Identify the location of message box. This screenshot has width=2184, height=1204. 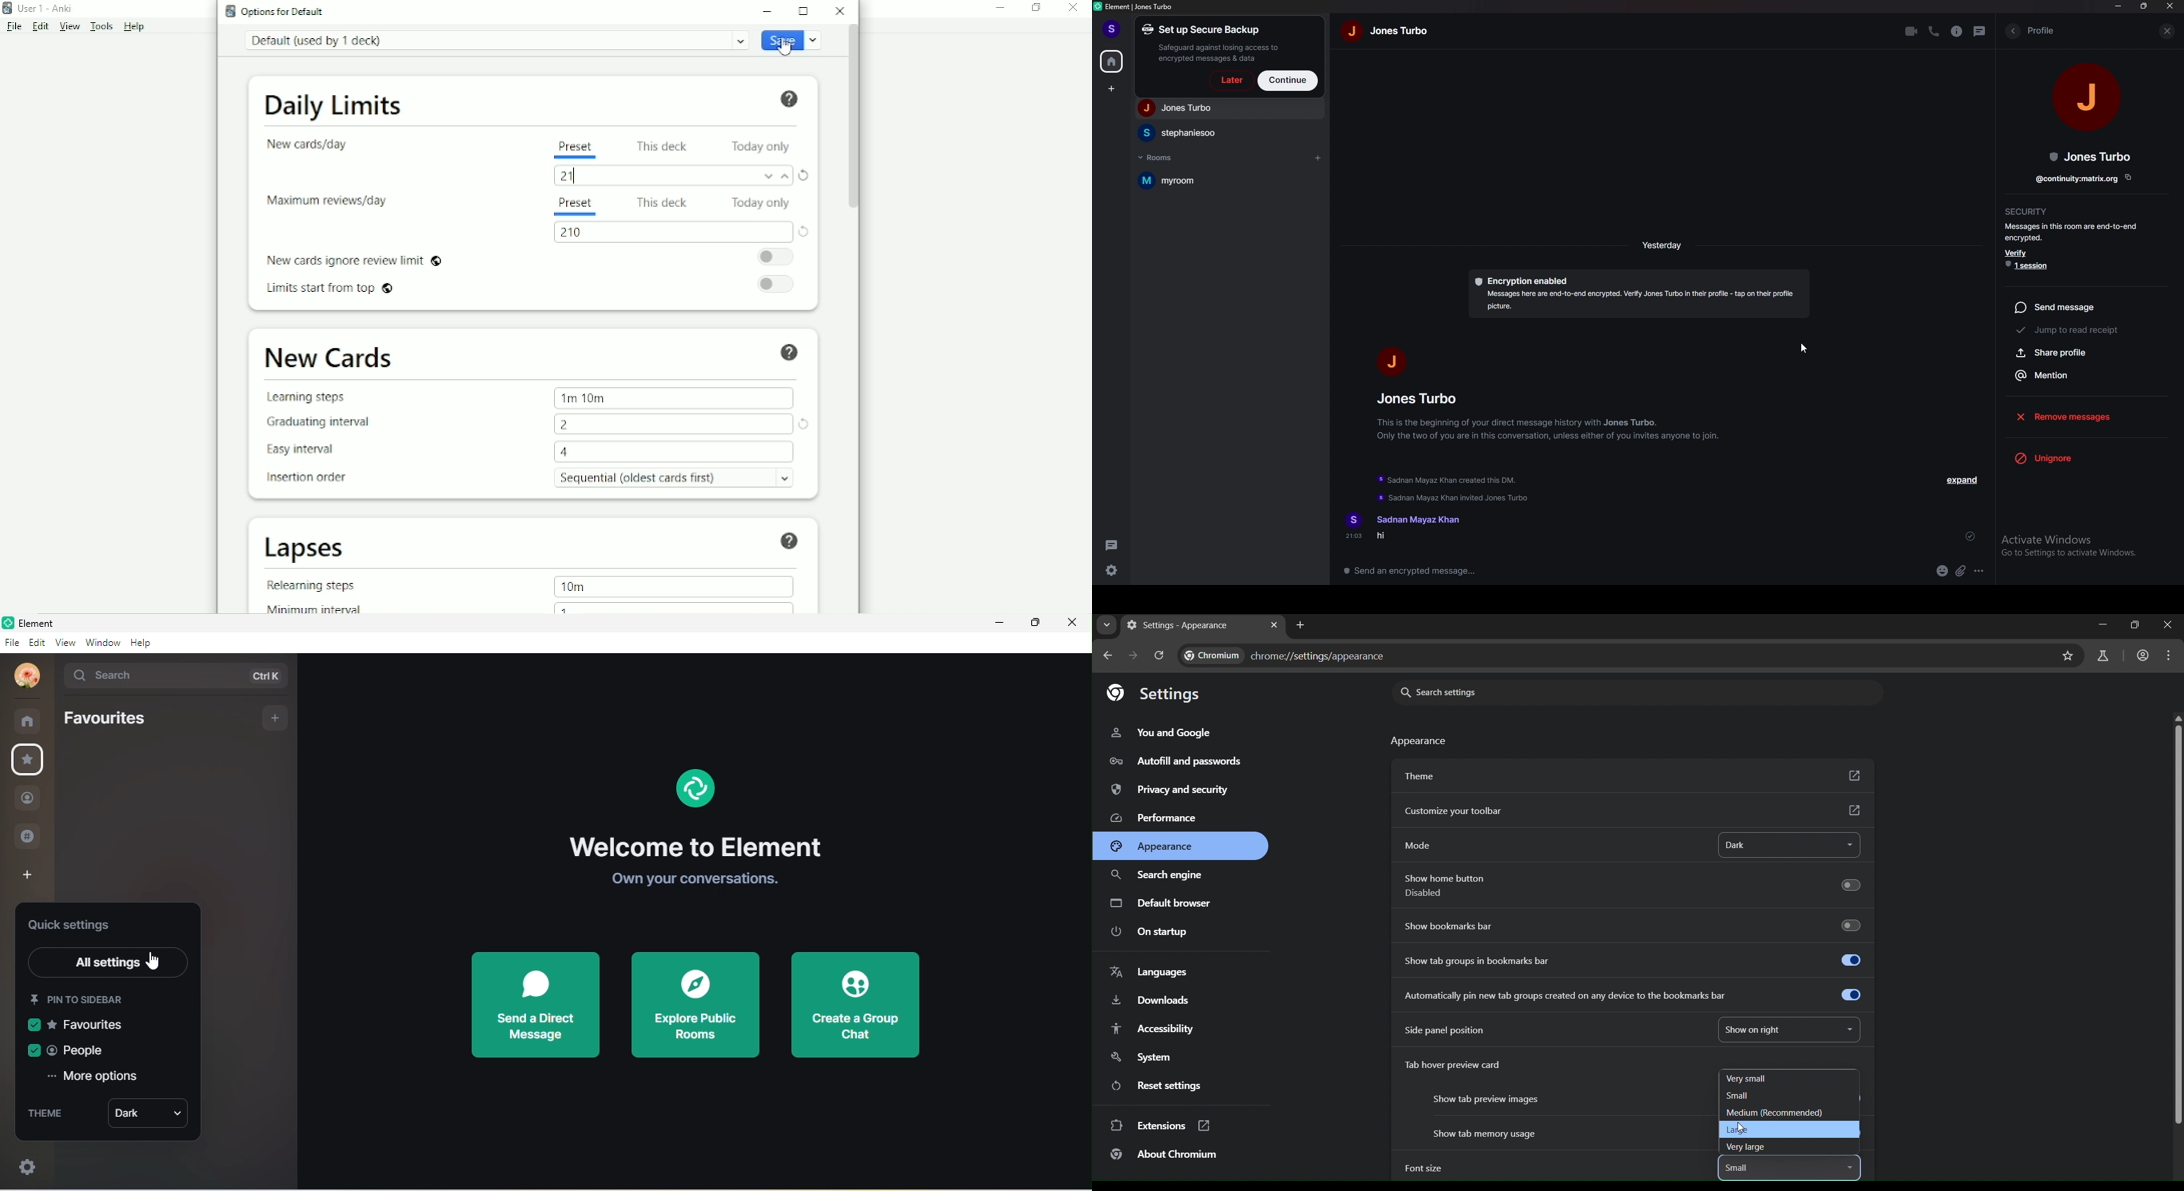
(1417, 570).